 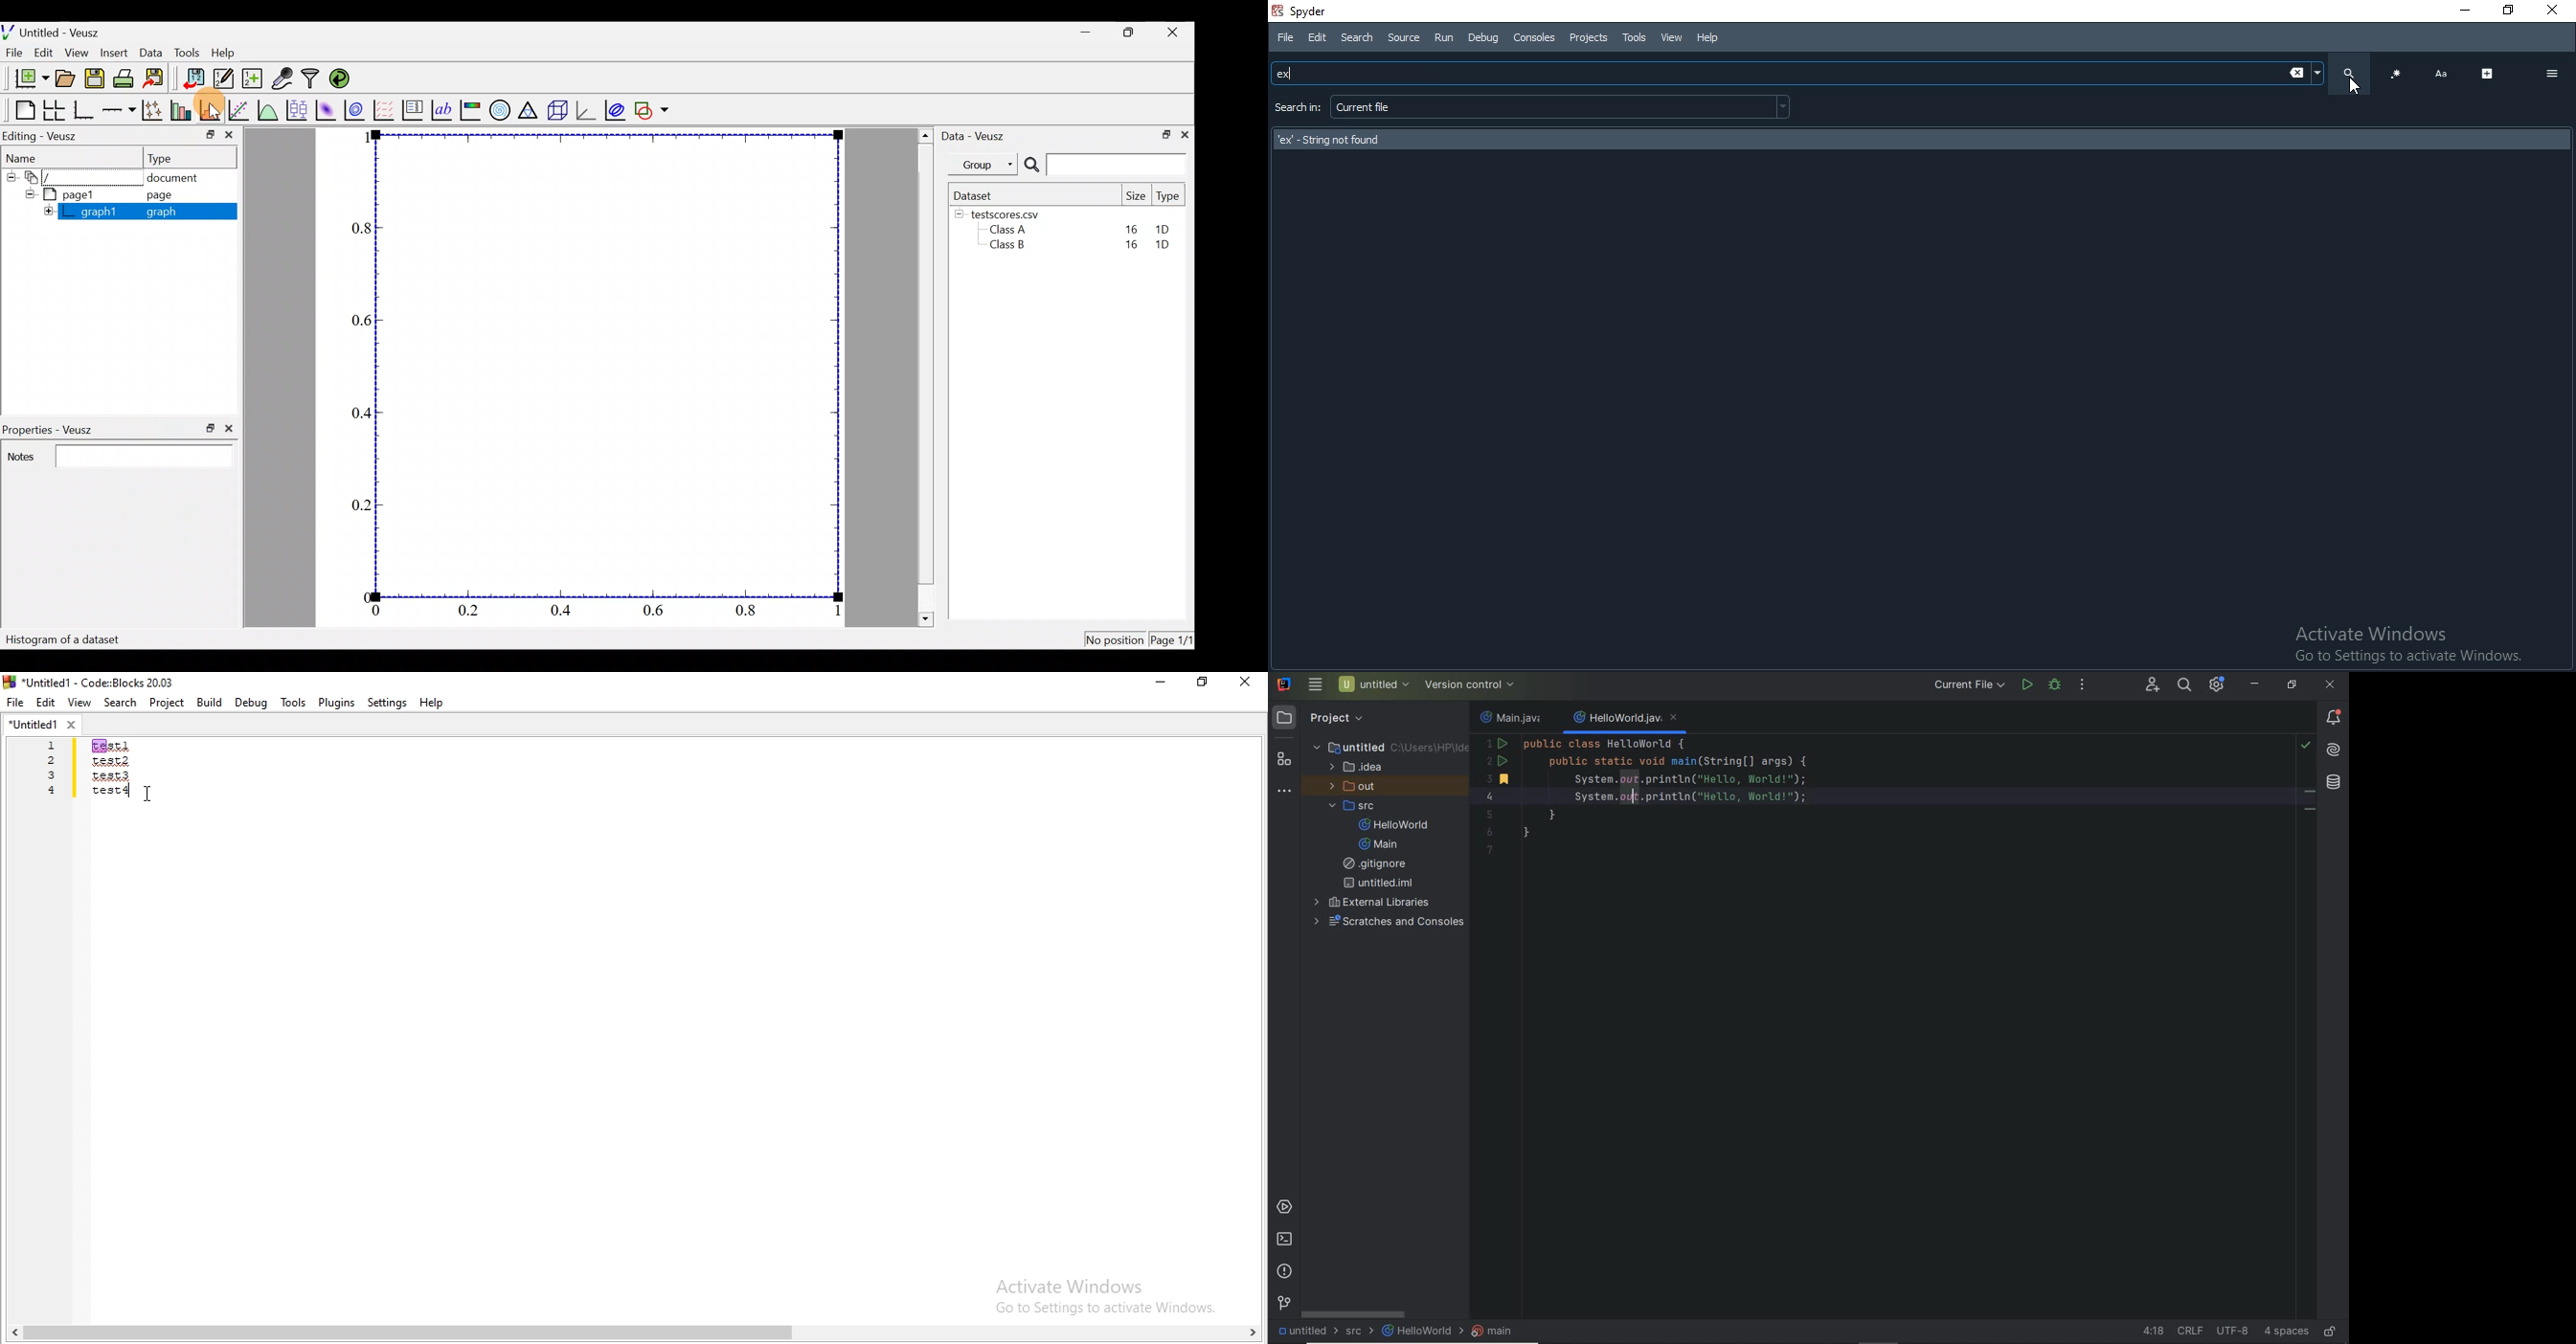 I want to click on 16, so click(x=1129, y=248).